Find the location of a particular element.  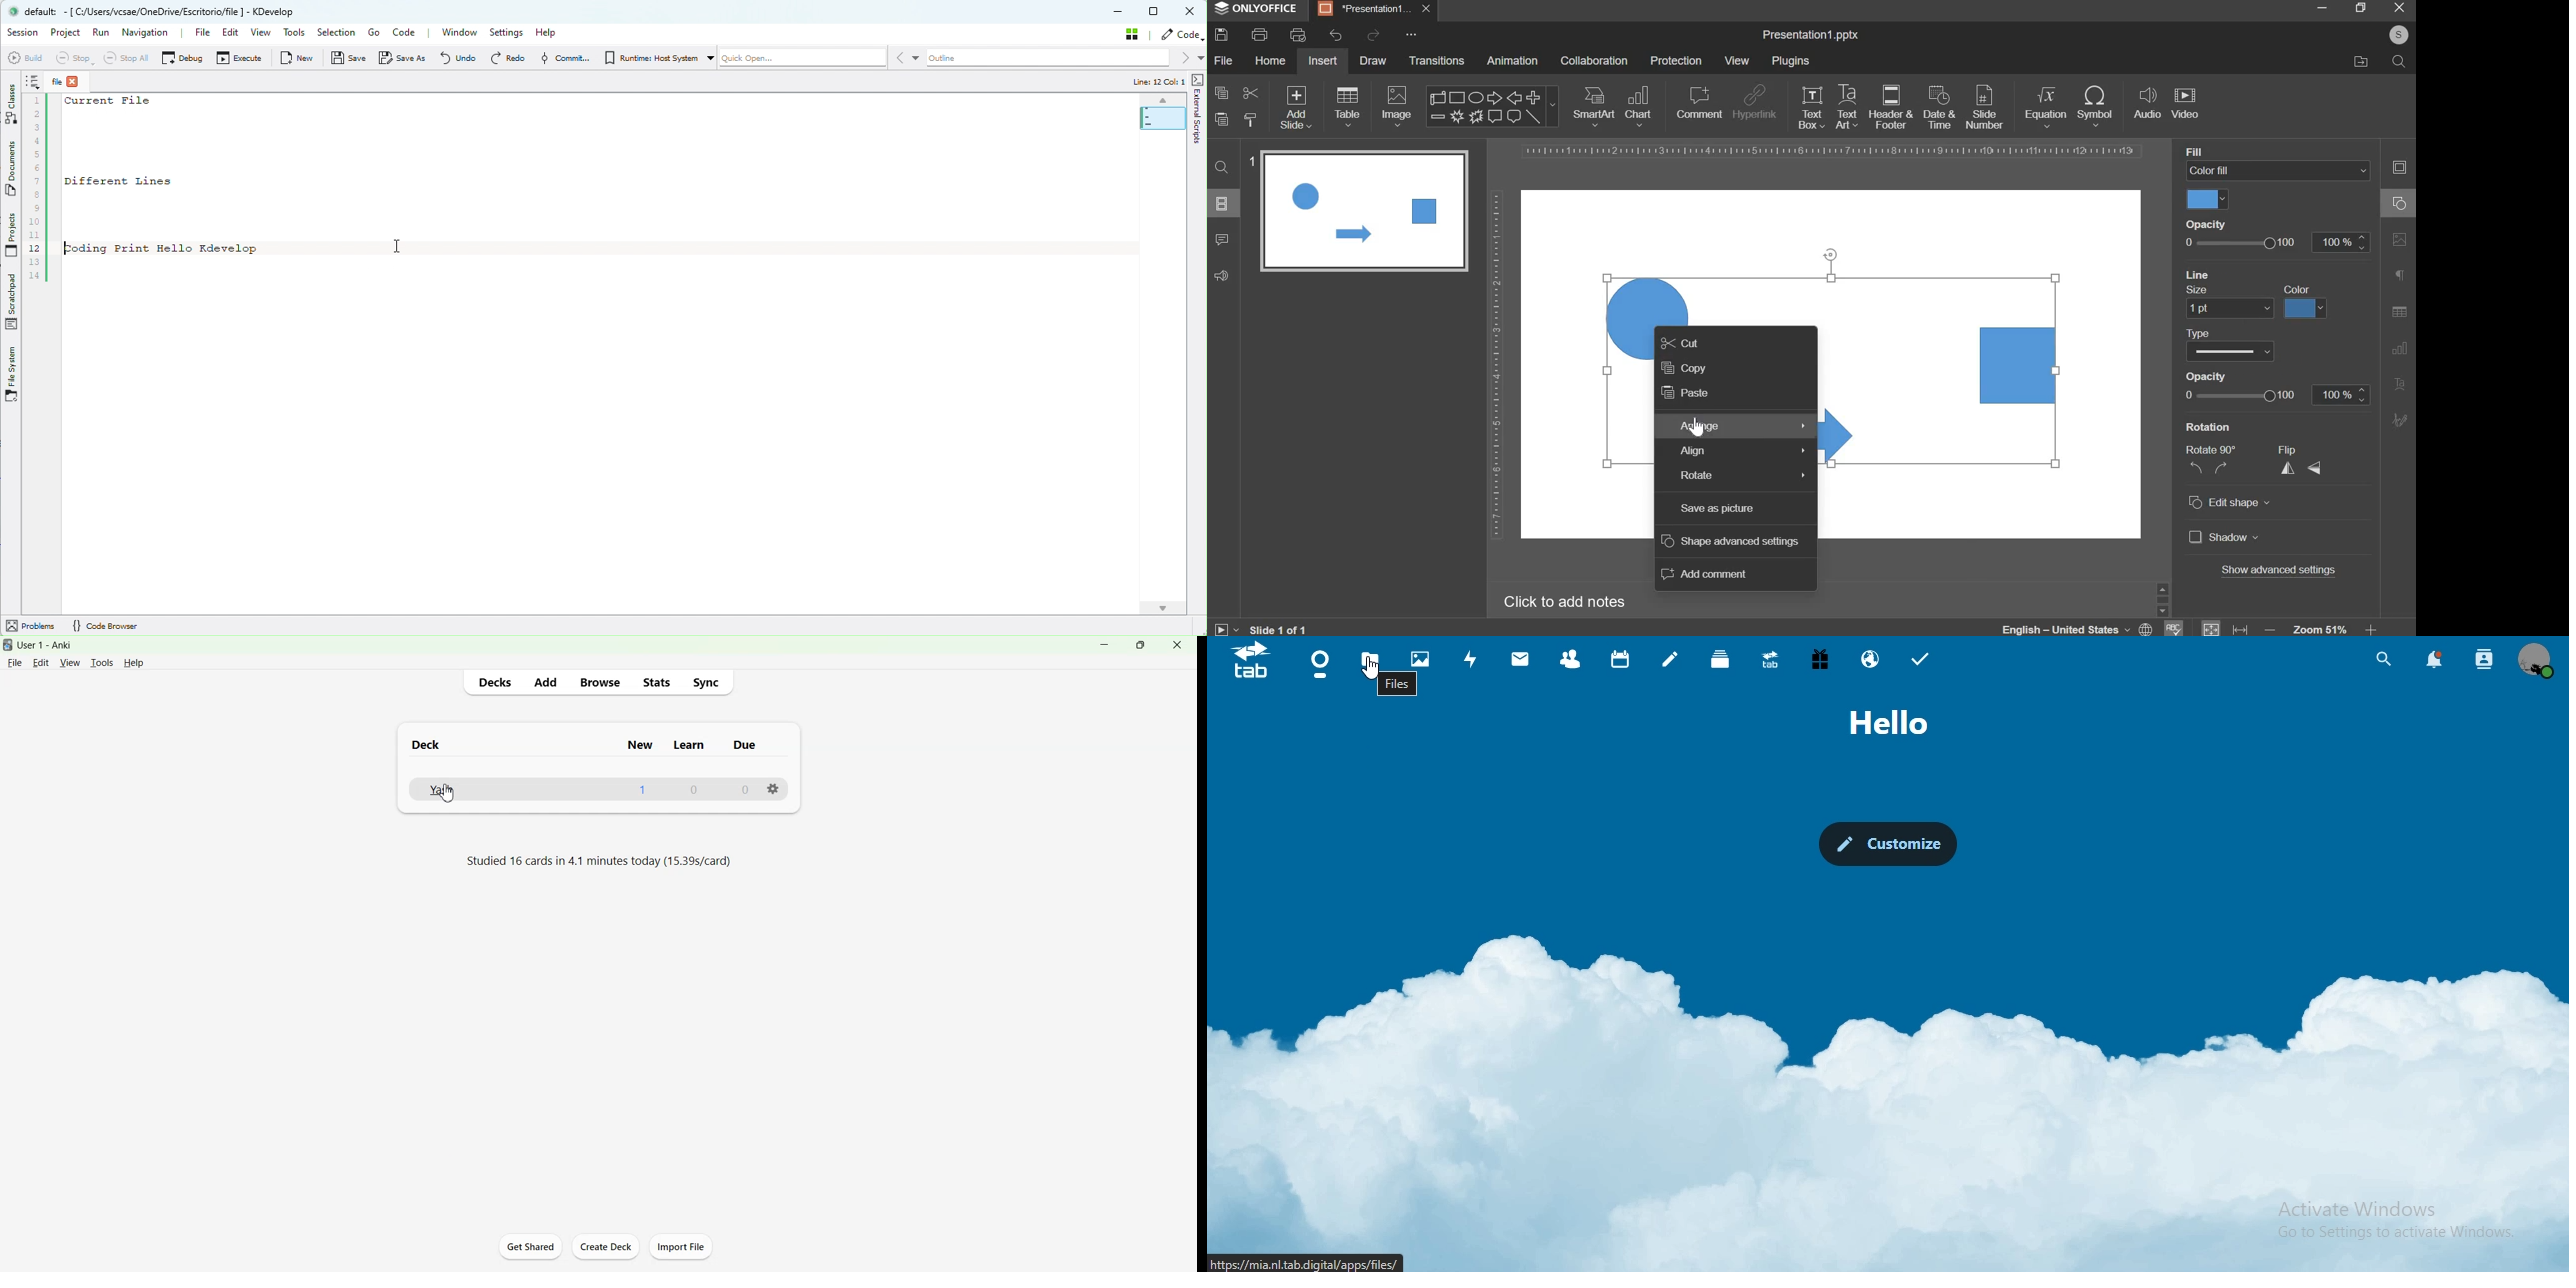

shape advanced settings is located at coordinates (1730, 541).